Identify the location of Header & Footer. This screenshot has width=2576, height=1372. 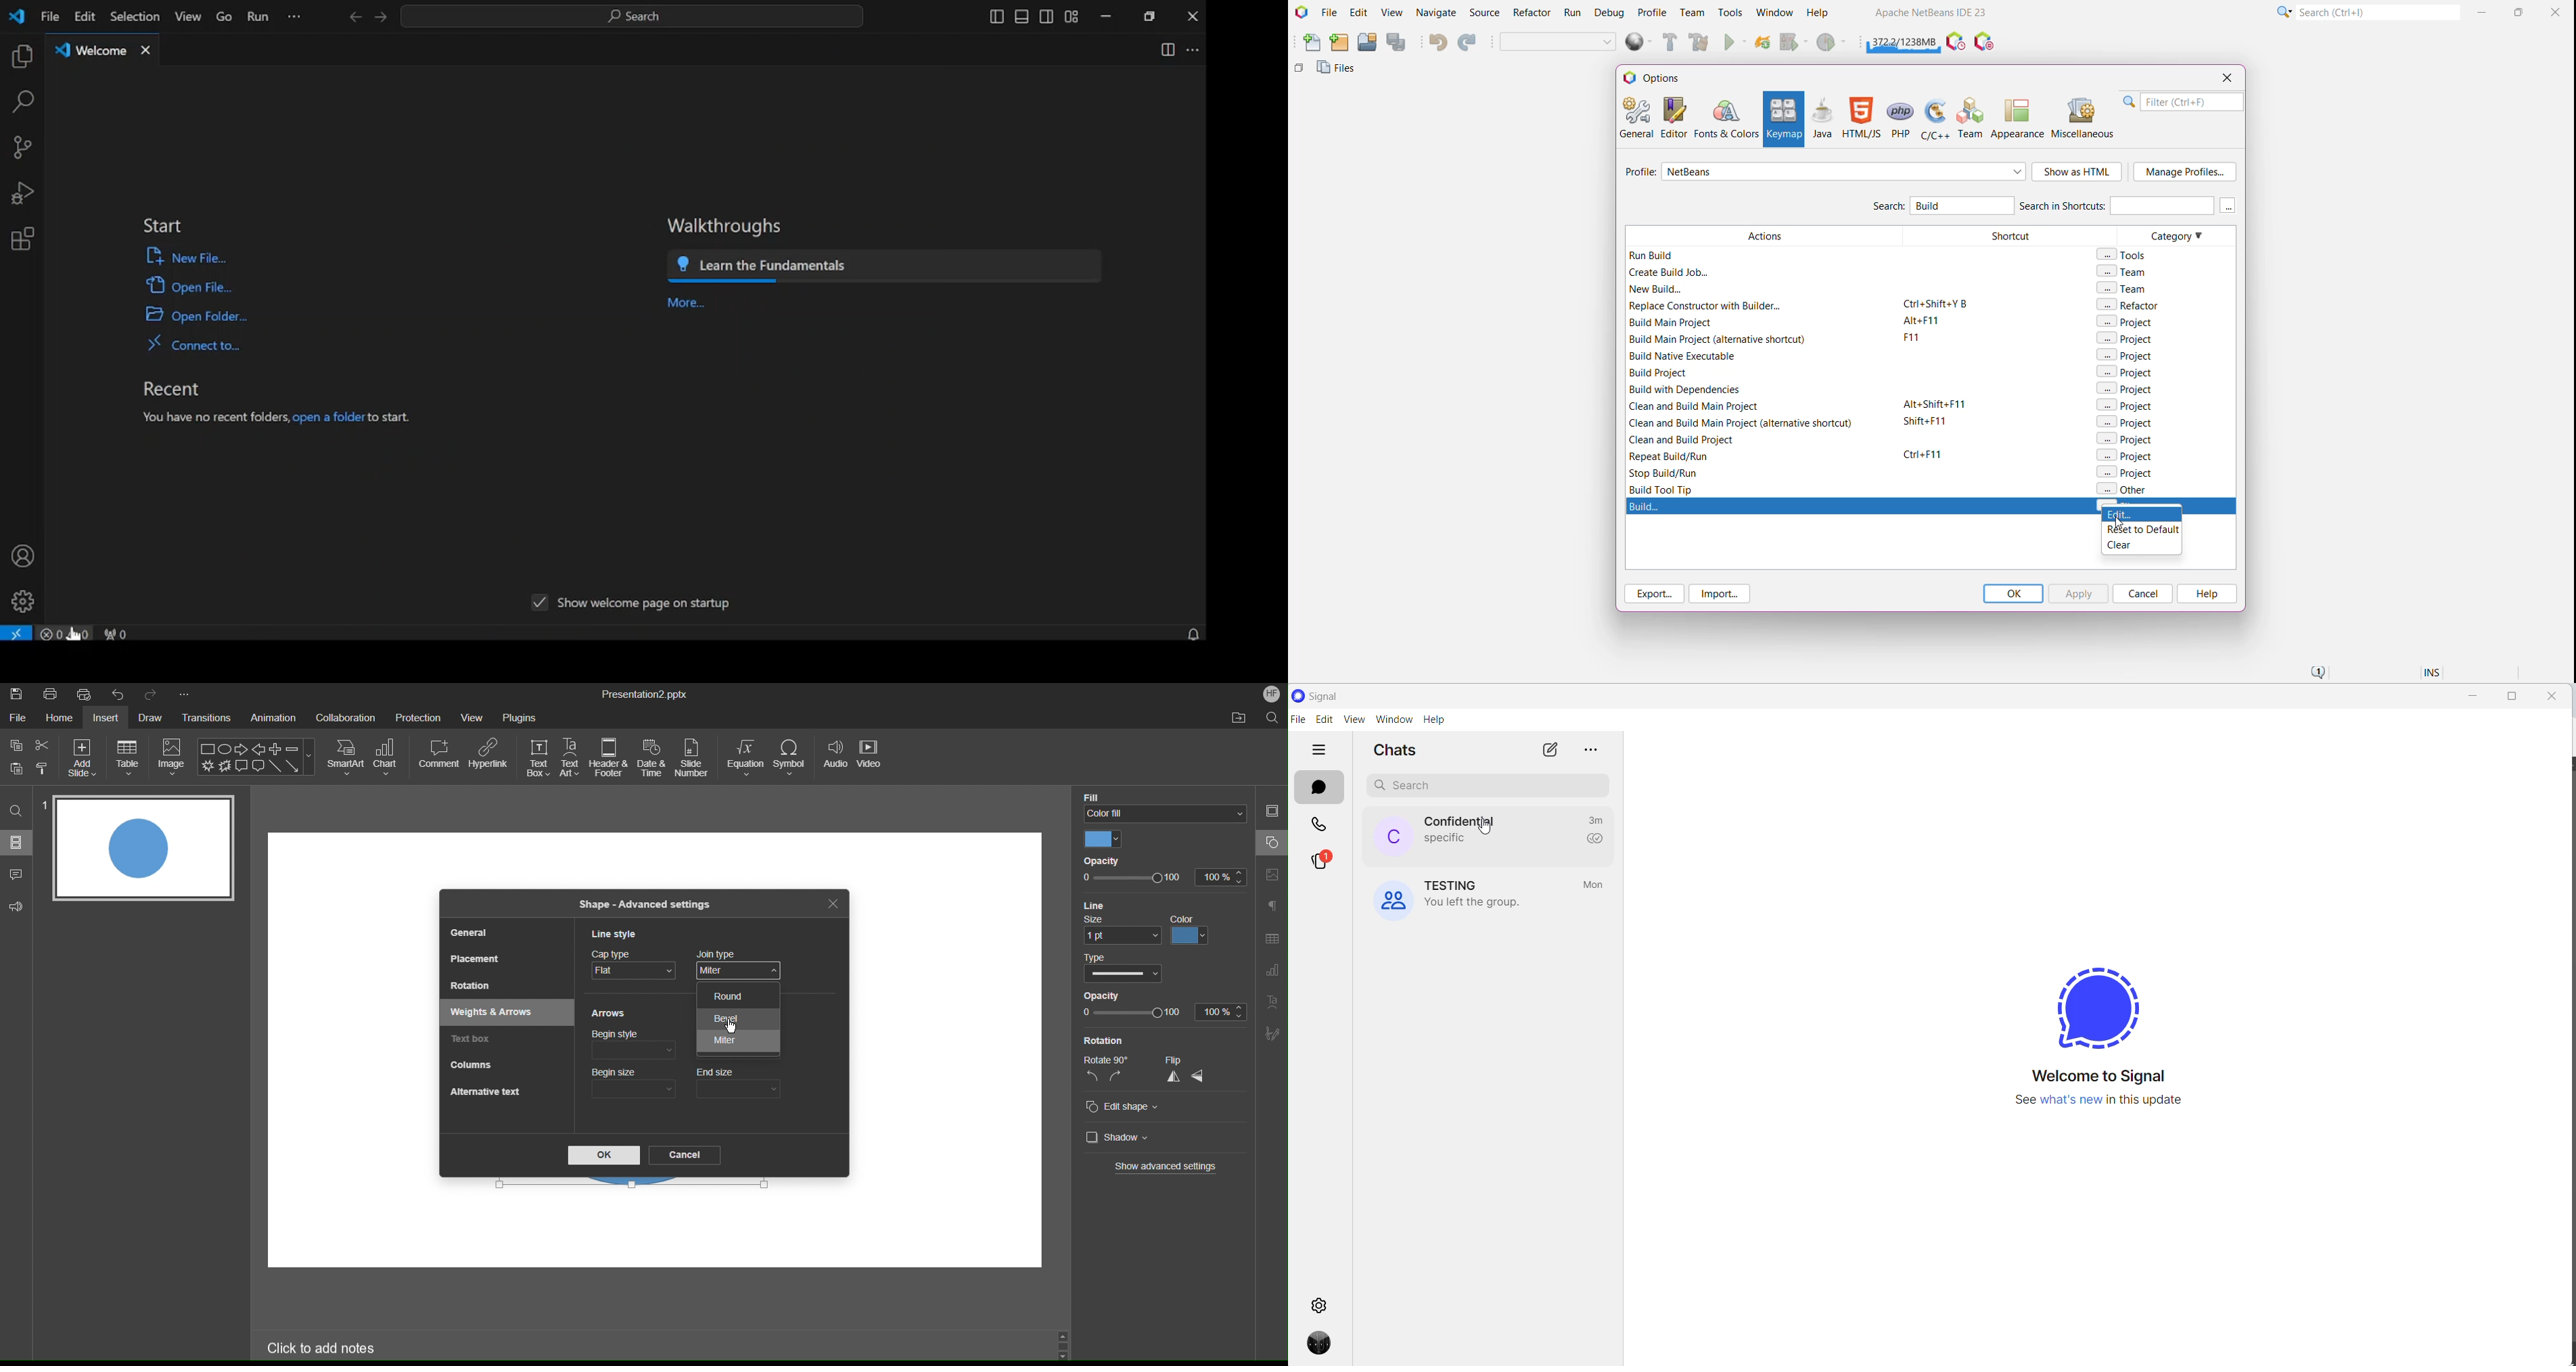
(609, 758).